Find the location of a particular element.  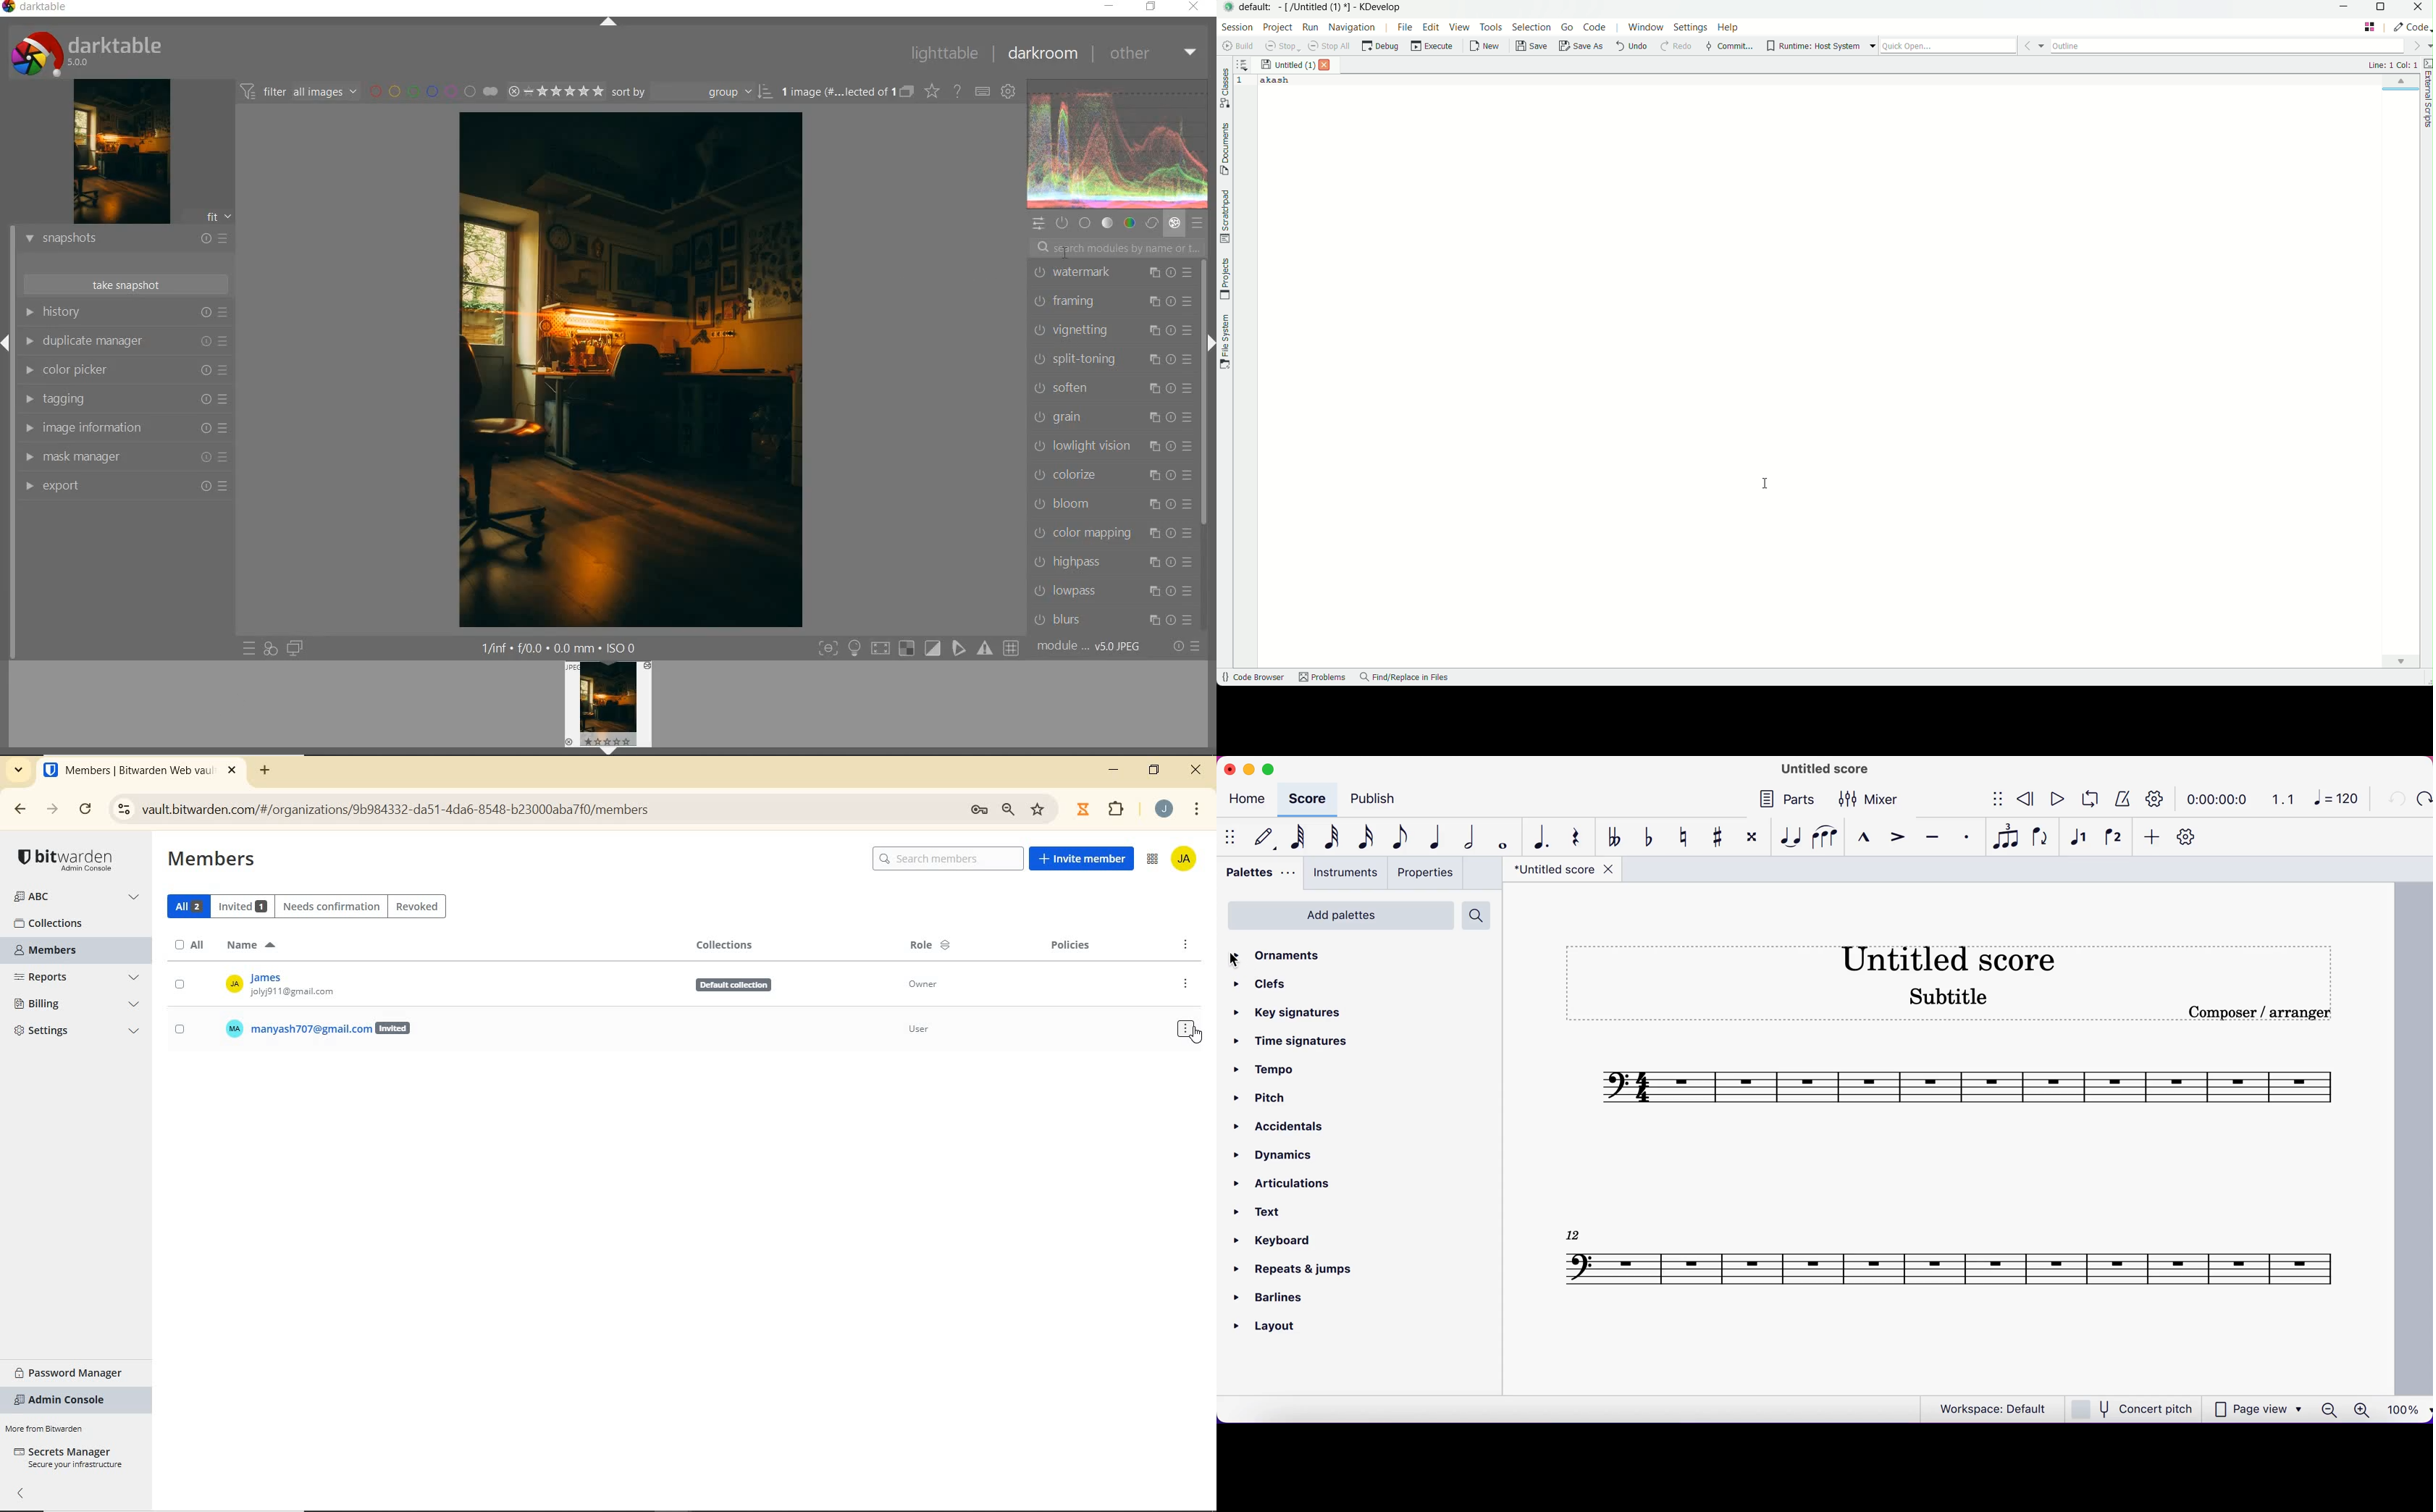

ADMIN CONSOLE is located at coordinates (1152, 861).